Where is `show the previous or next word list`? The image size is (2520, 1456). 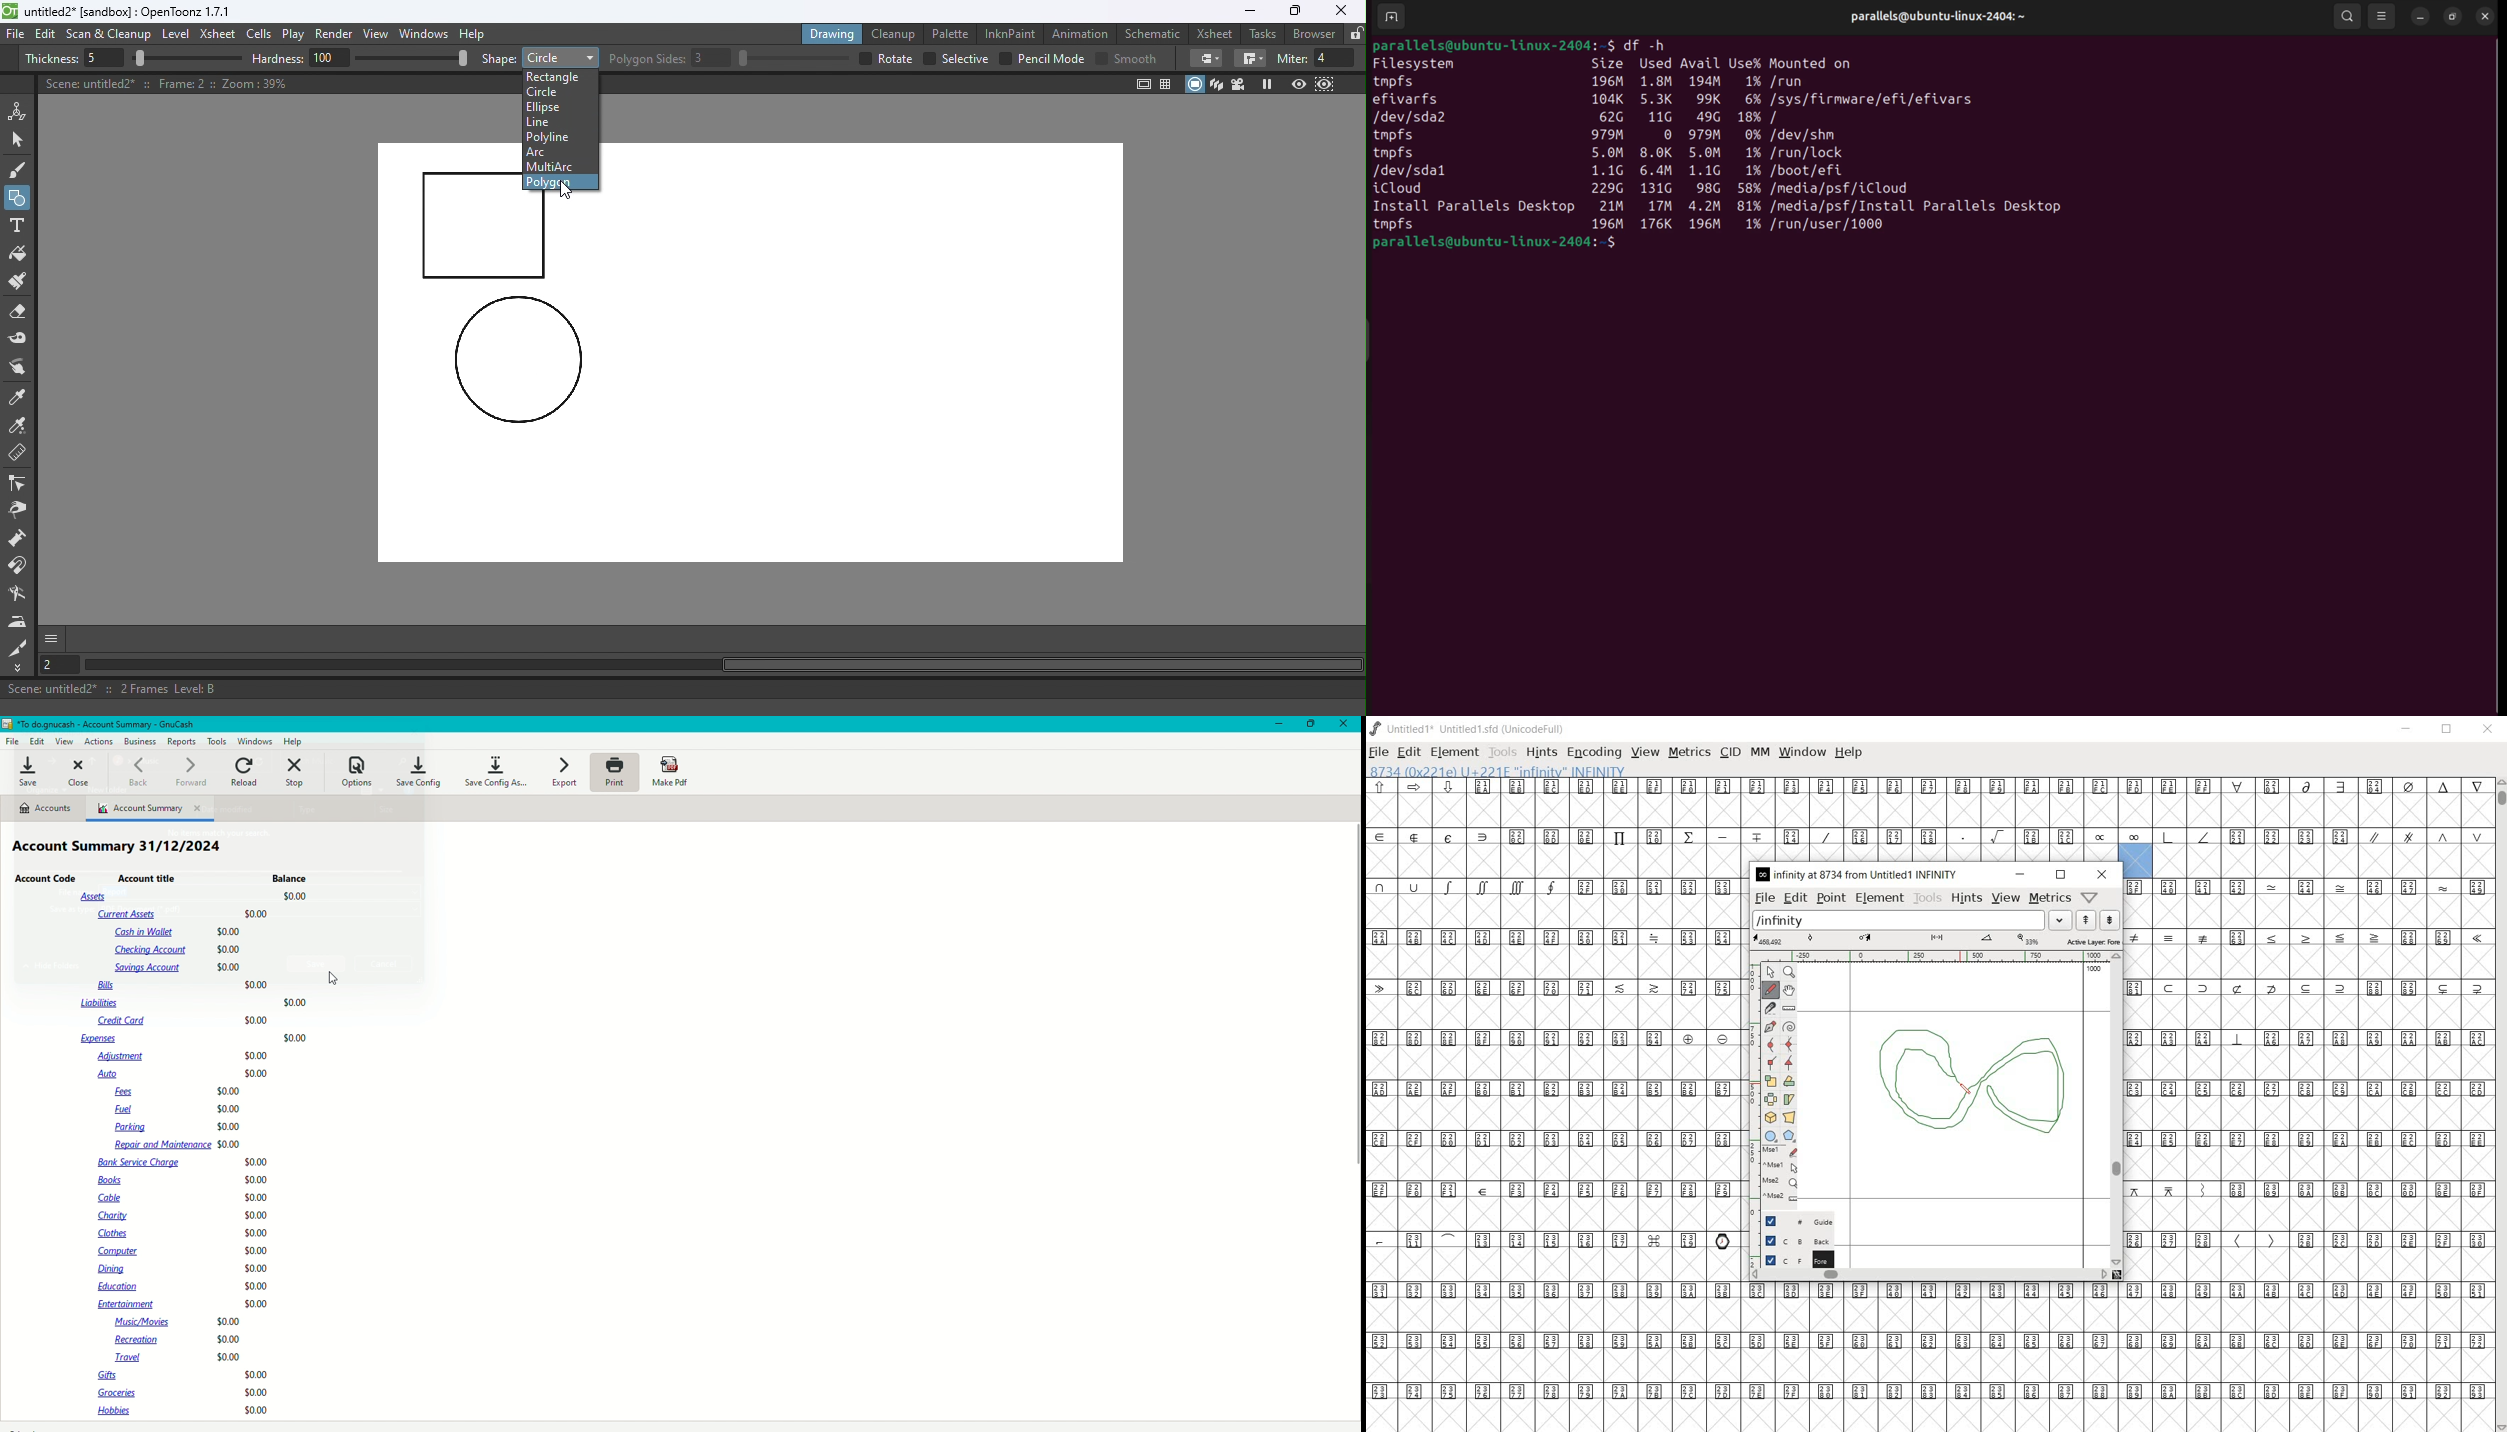 show the previous or next word list is located at coordinates (2098, 920).